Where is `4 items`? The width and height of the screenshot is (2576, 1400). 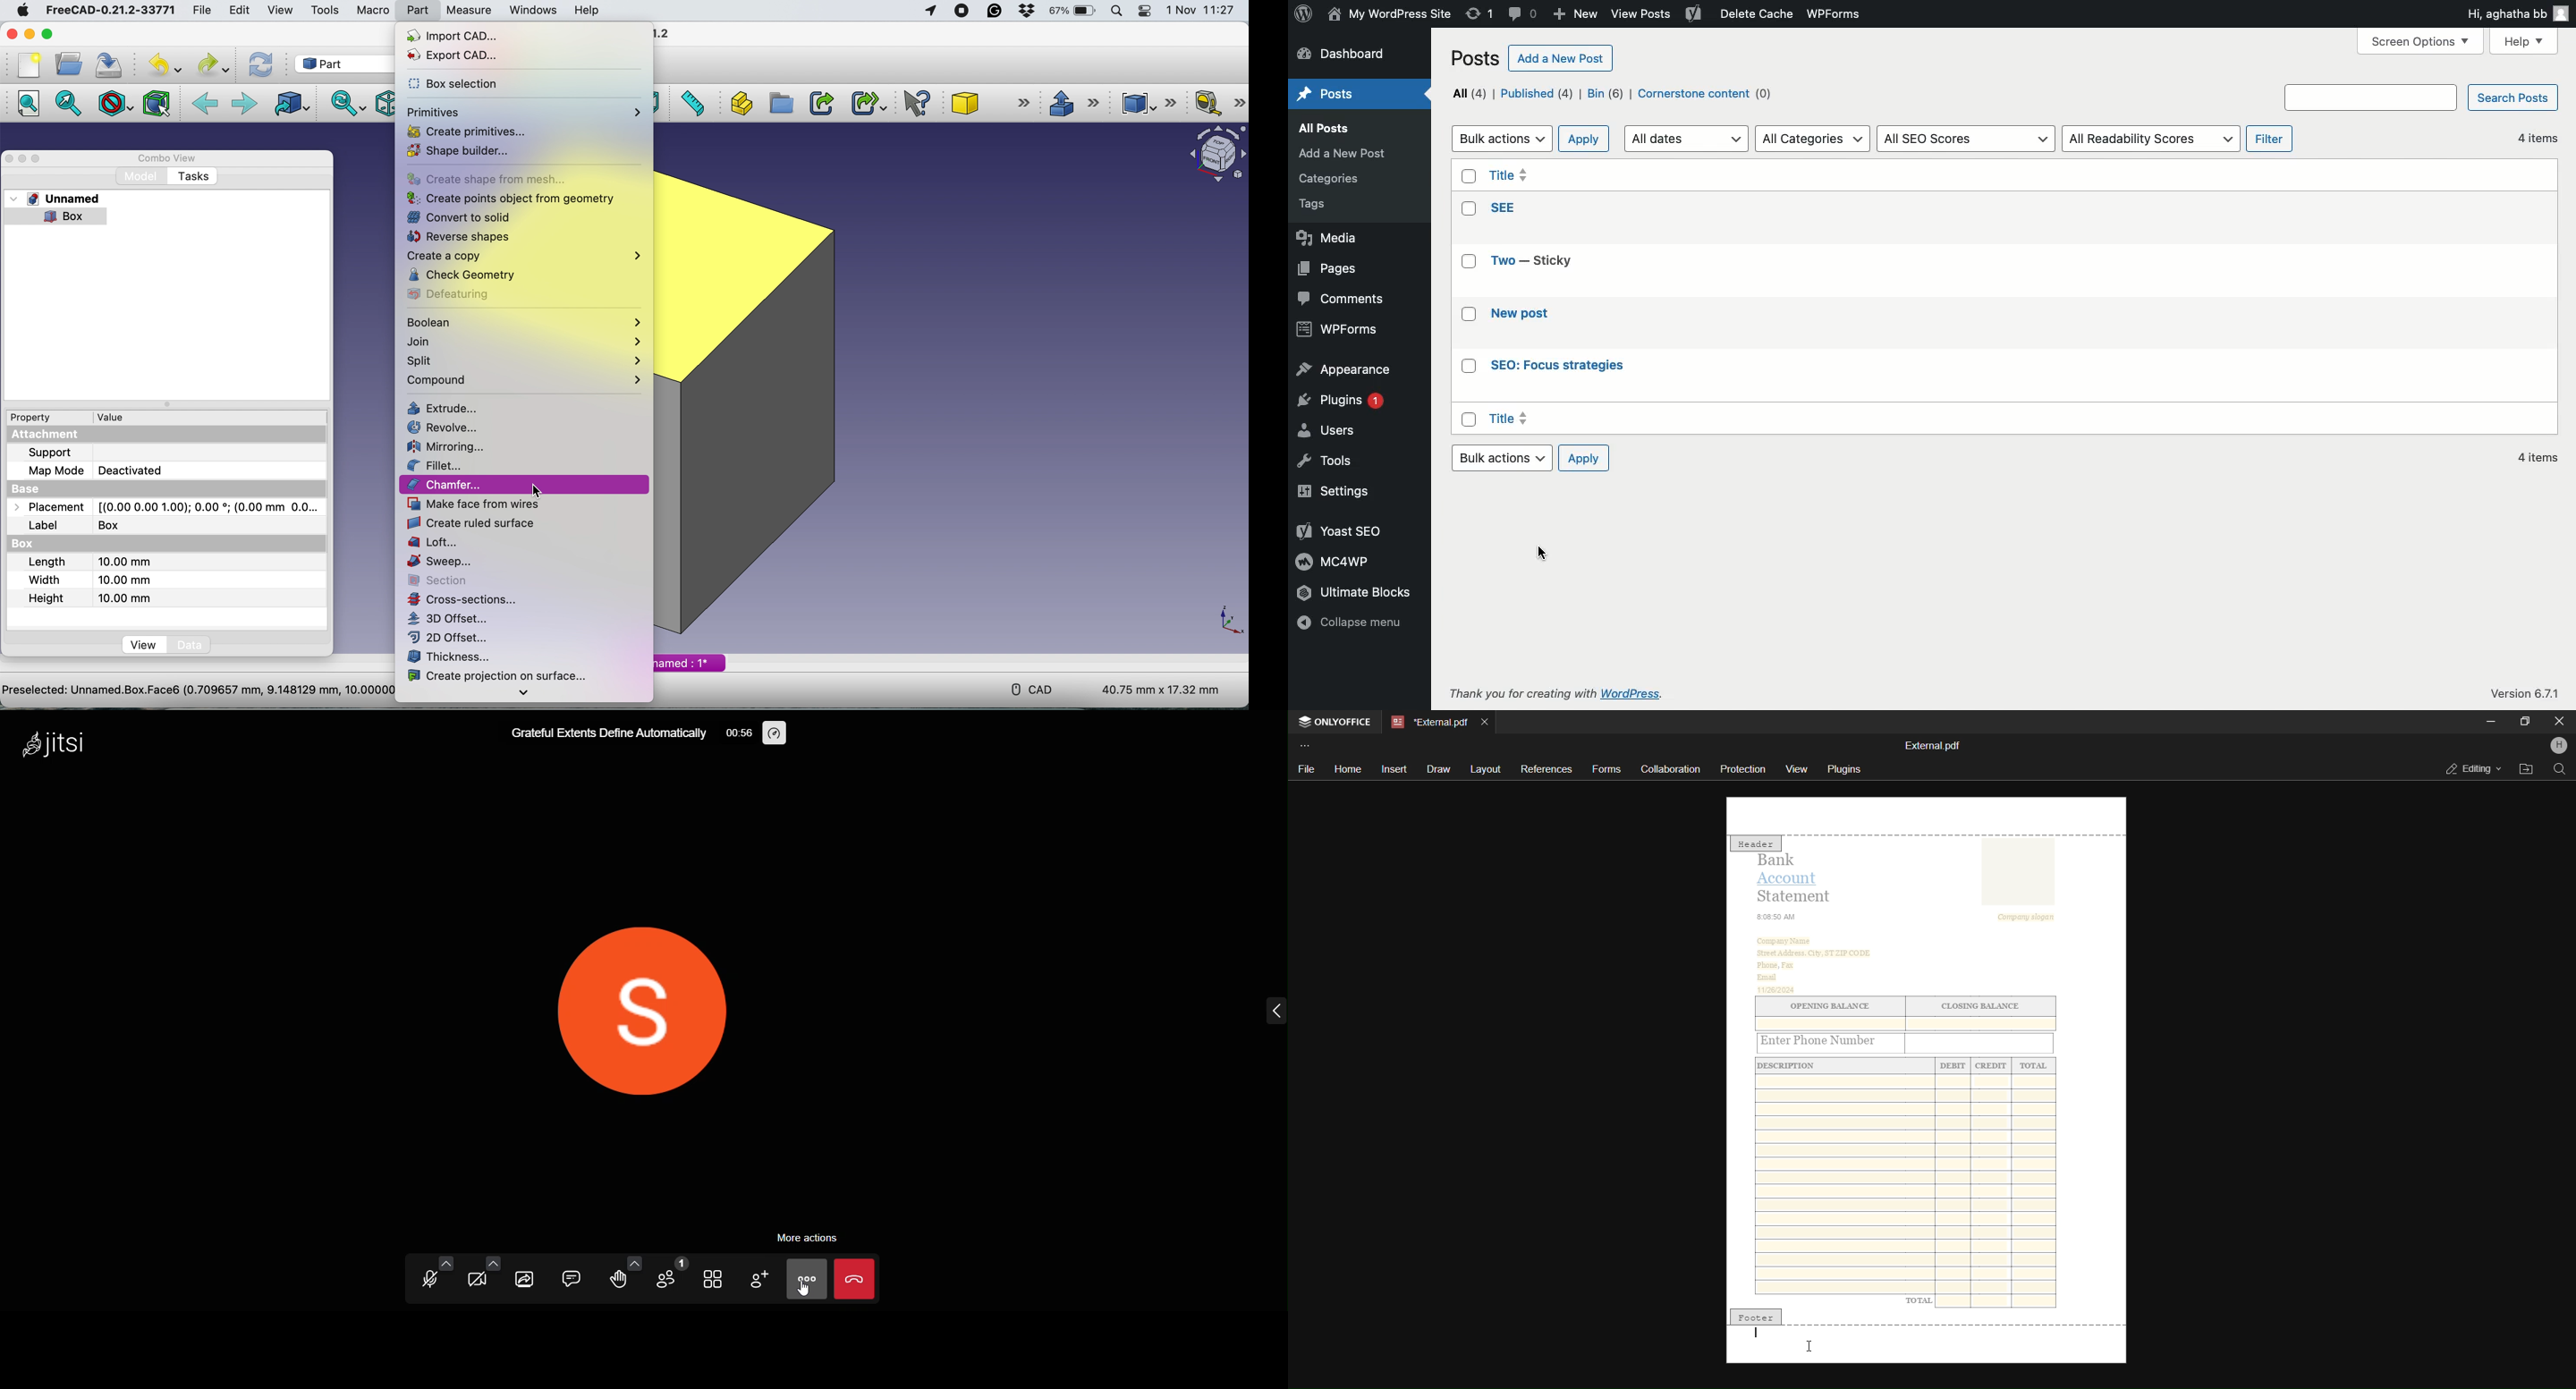
4 items is located at coordinates (2534, 138).